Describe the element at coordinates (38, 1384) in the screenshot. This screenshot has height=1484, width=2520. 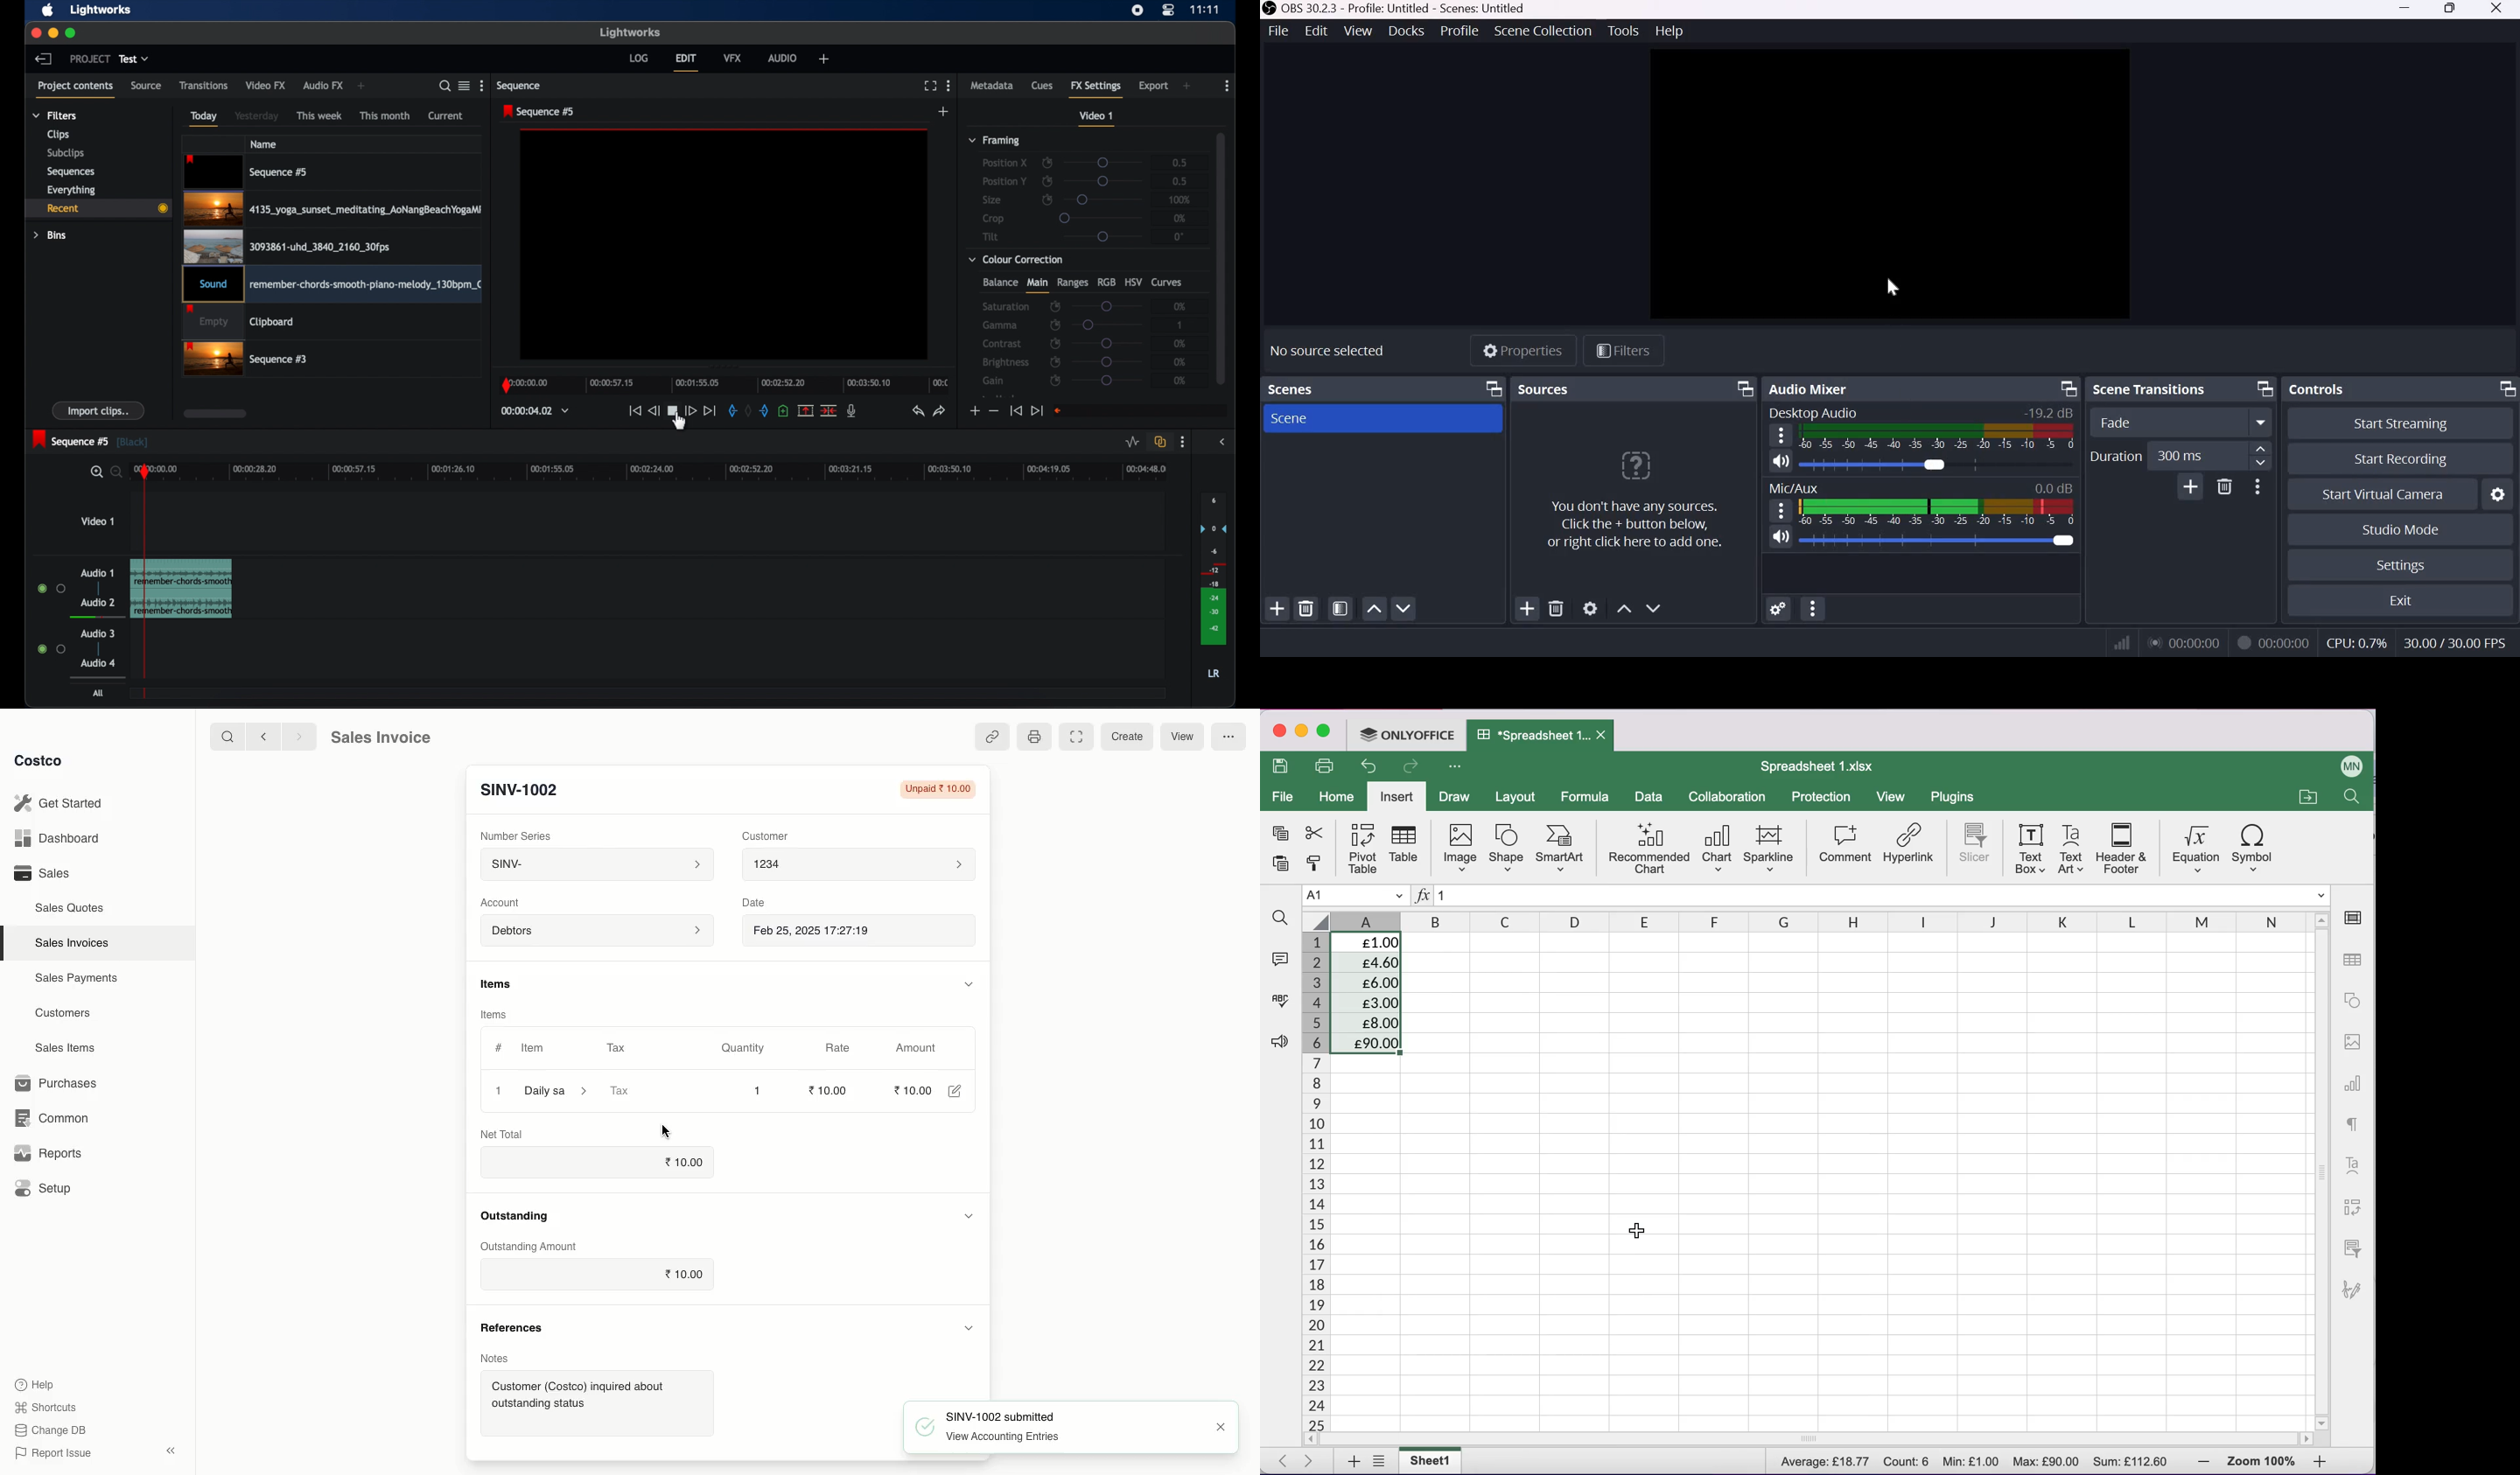
I see `Help` at that location.